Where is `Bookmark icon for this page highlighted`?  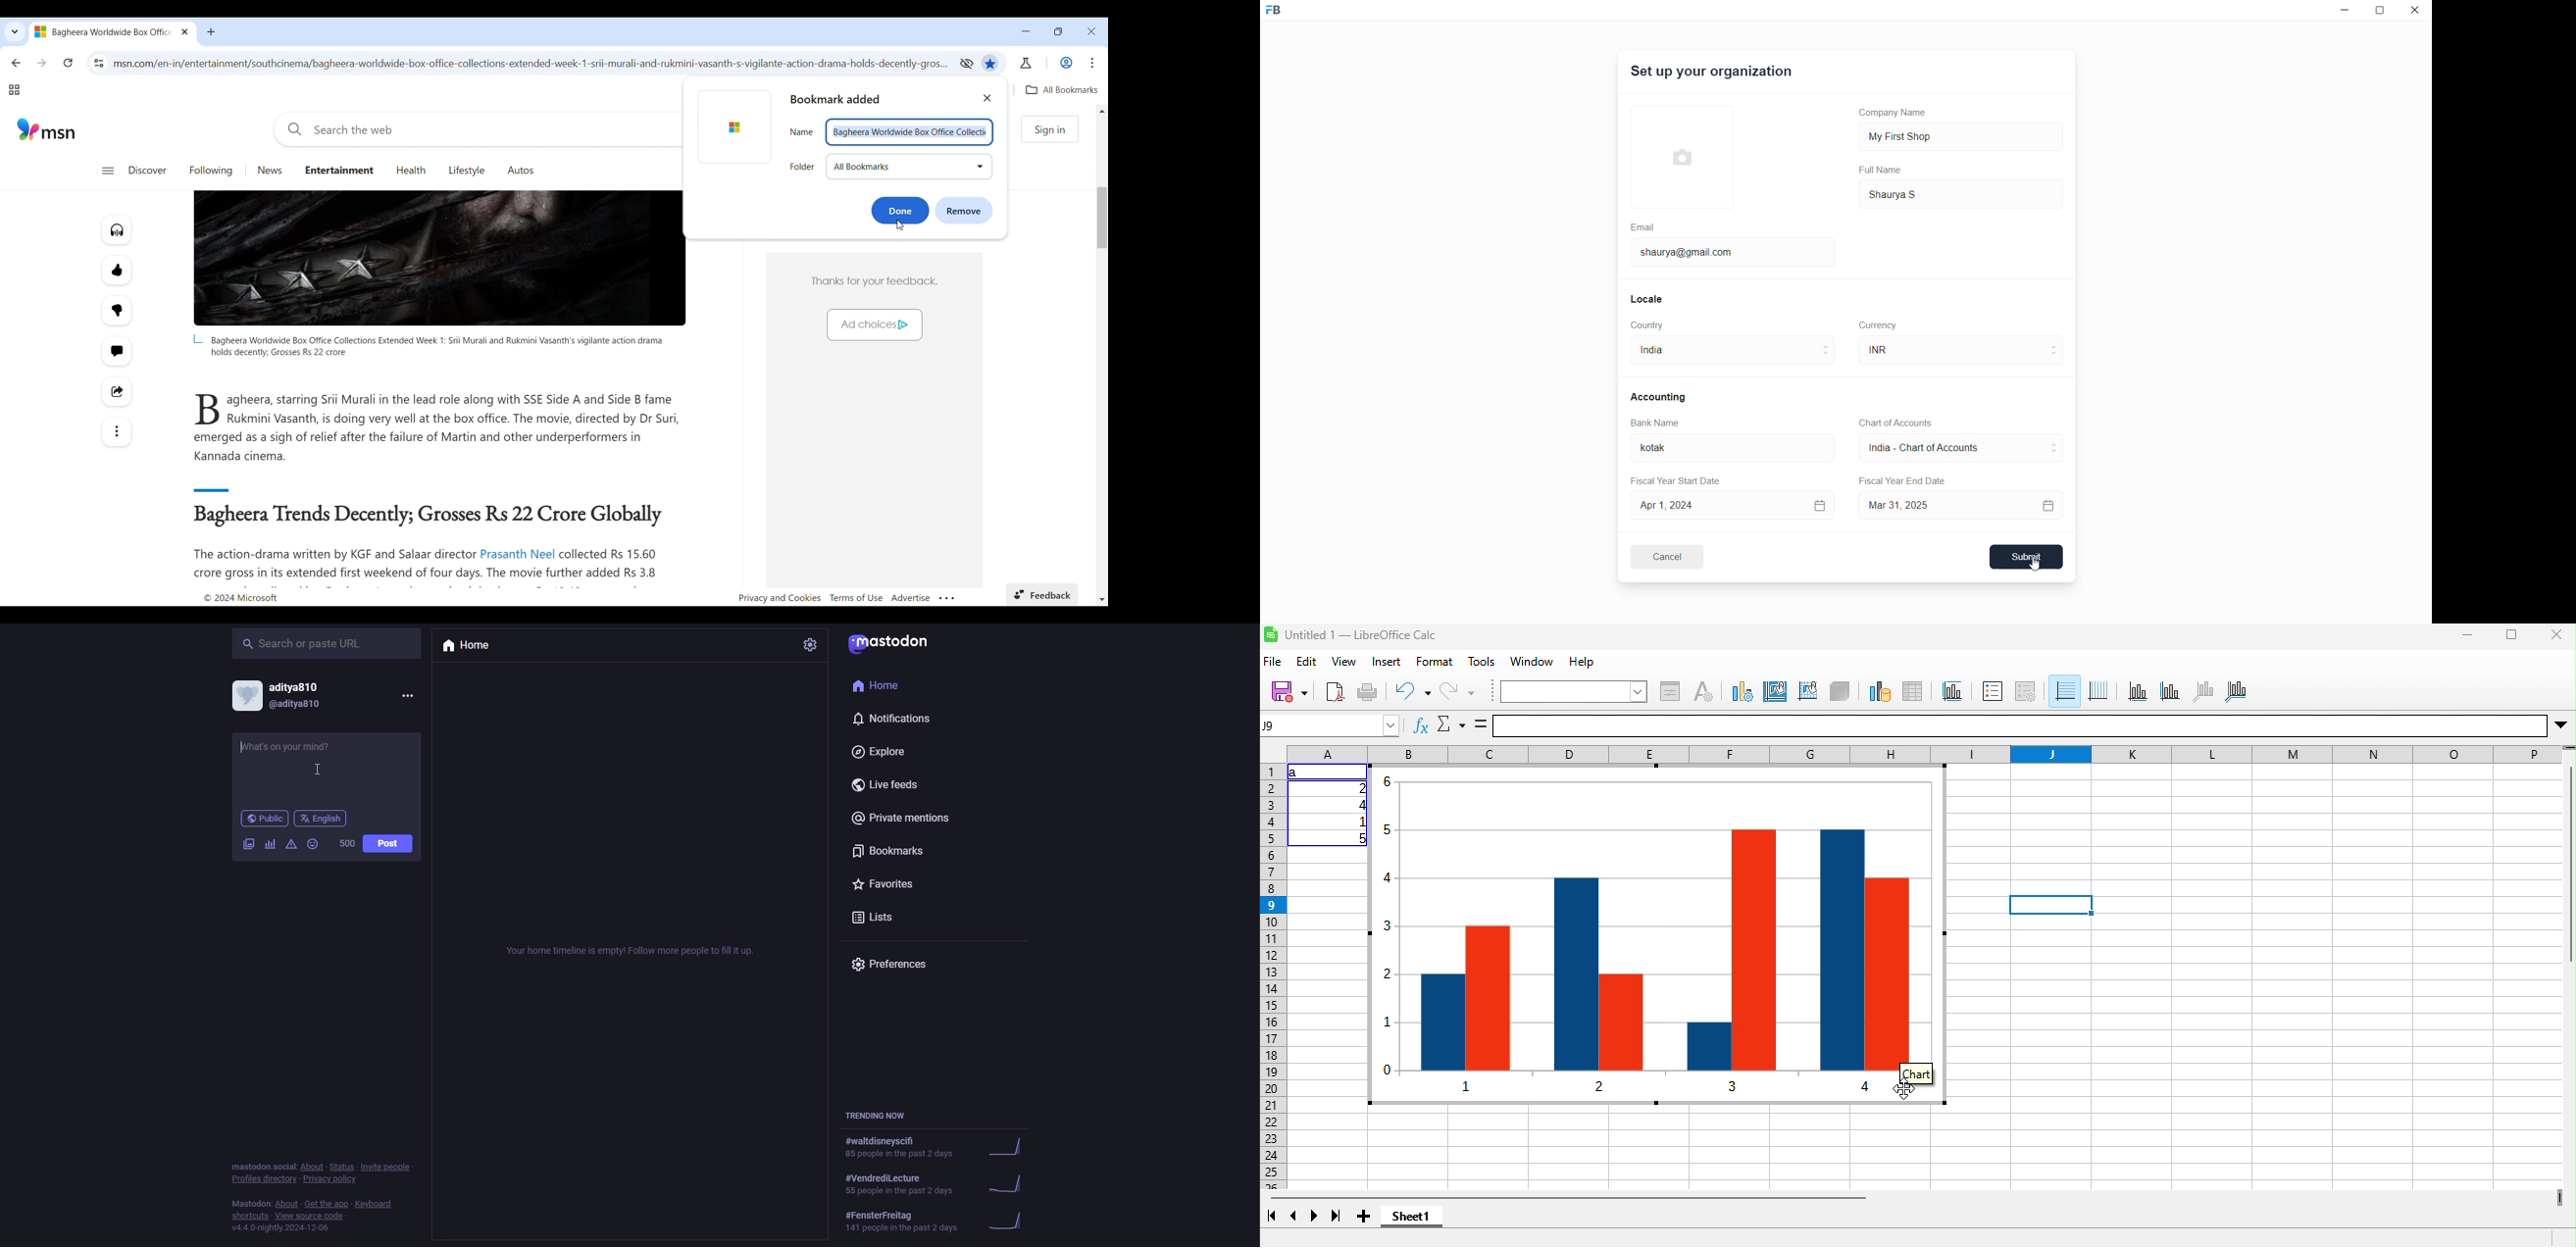
Bookmark icon for this page highlighted is located at coordinates (991, 64).